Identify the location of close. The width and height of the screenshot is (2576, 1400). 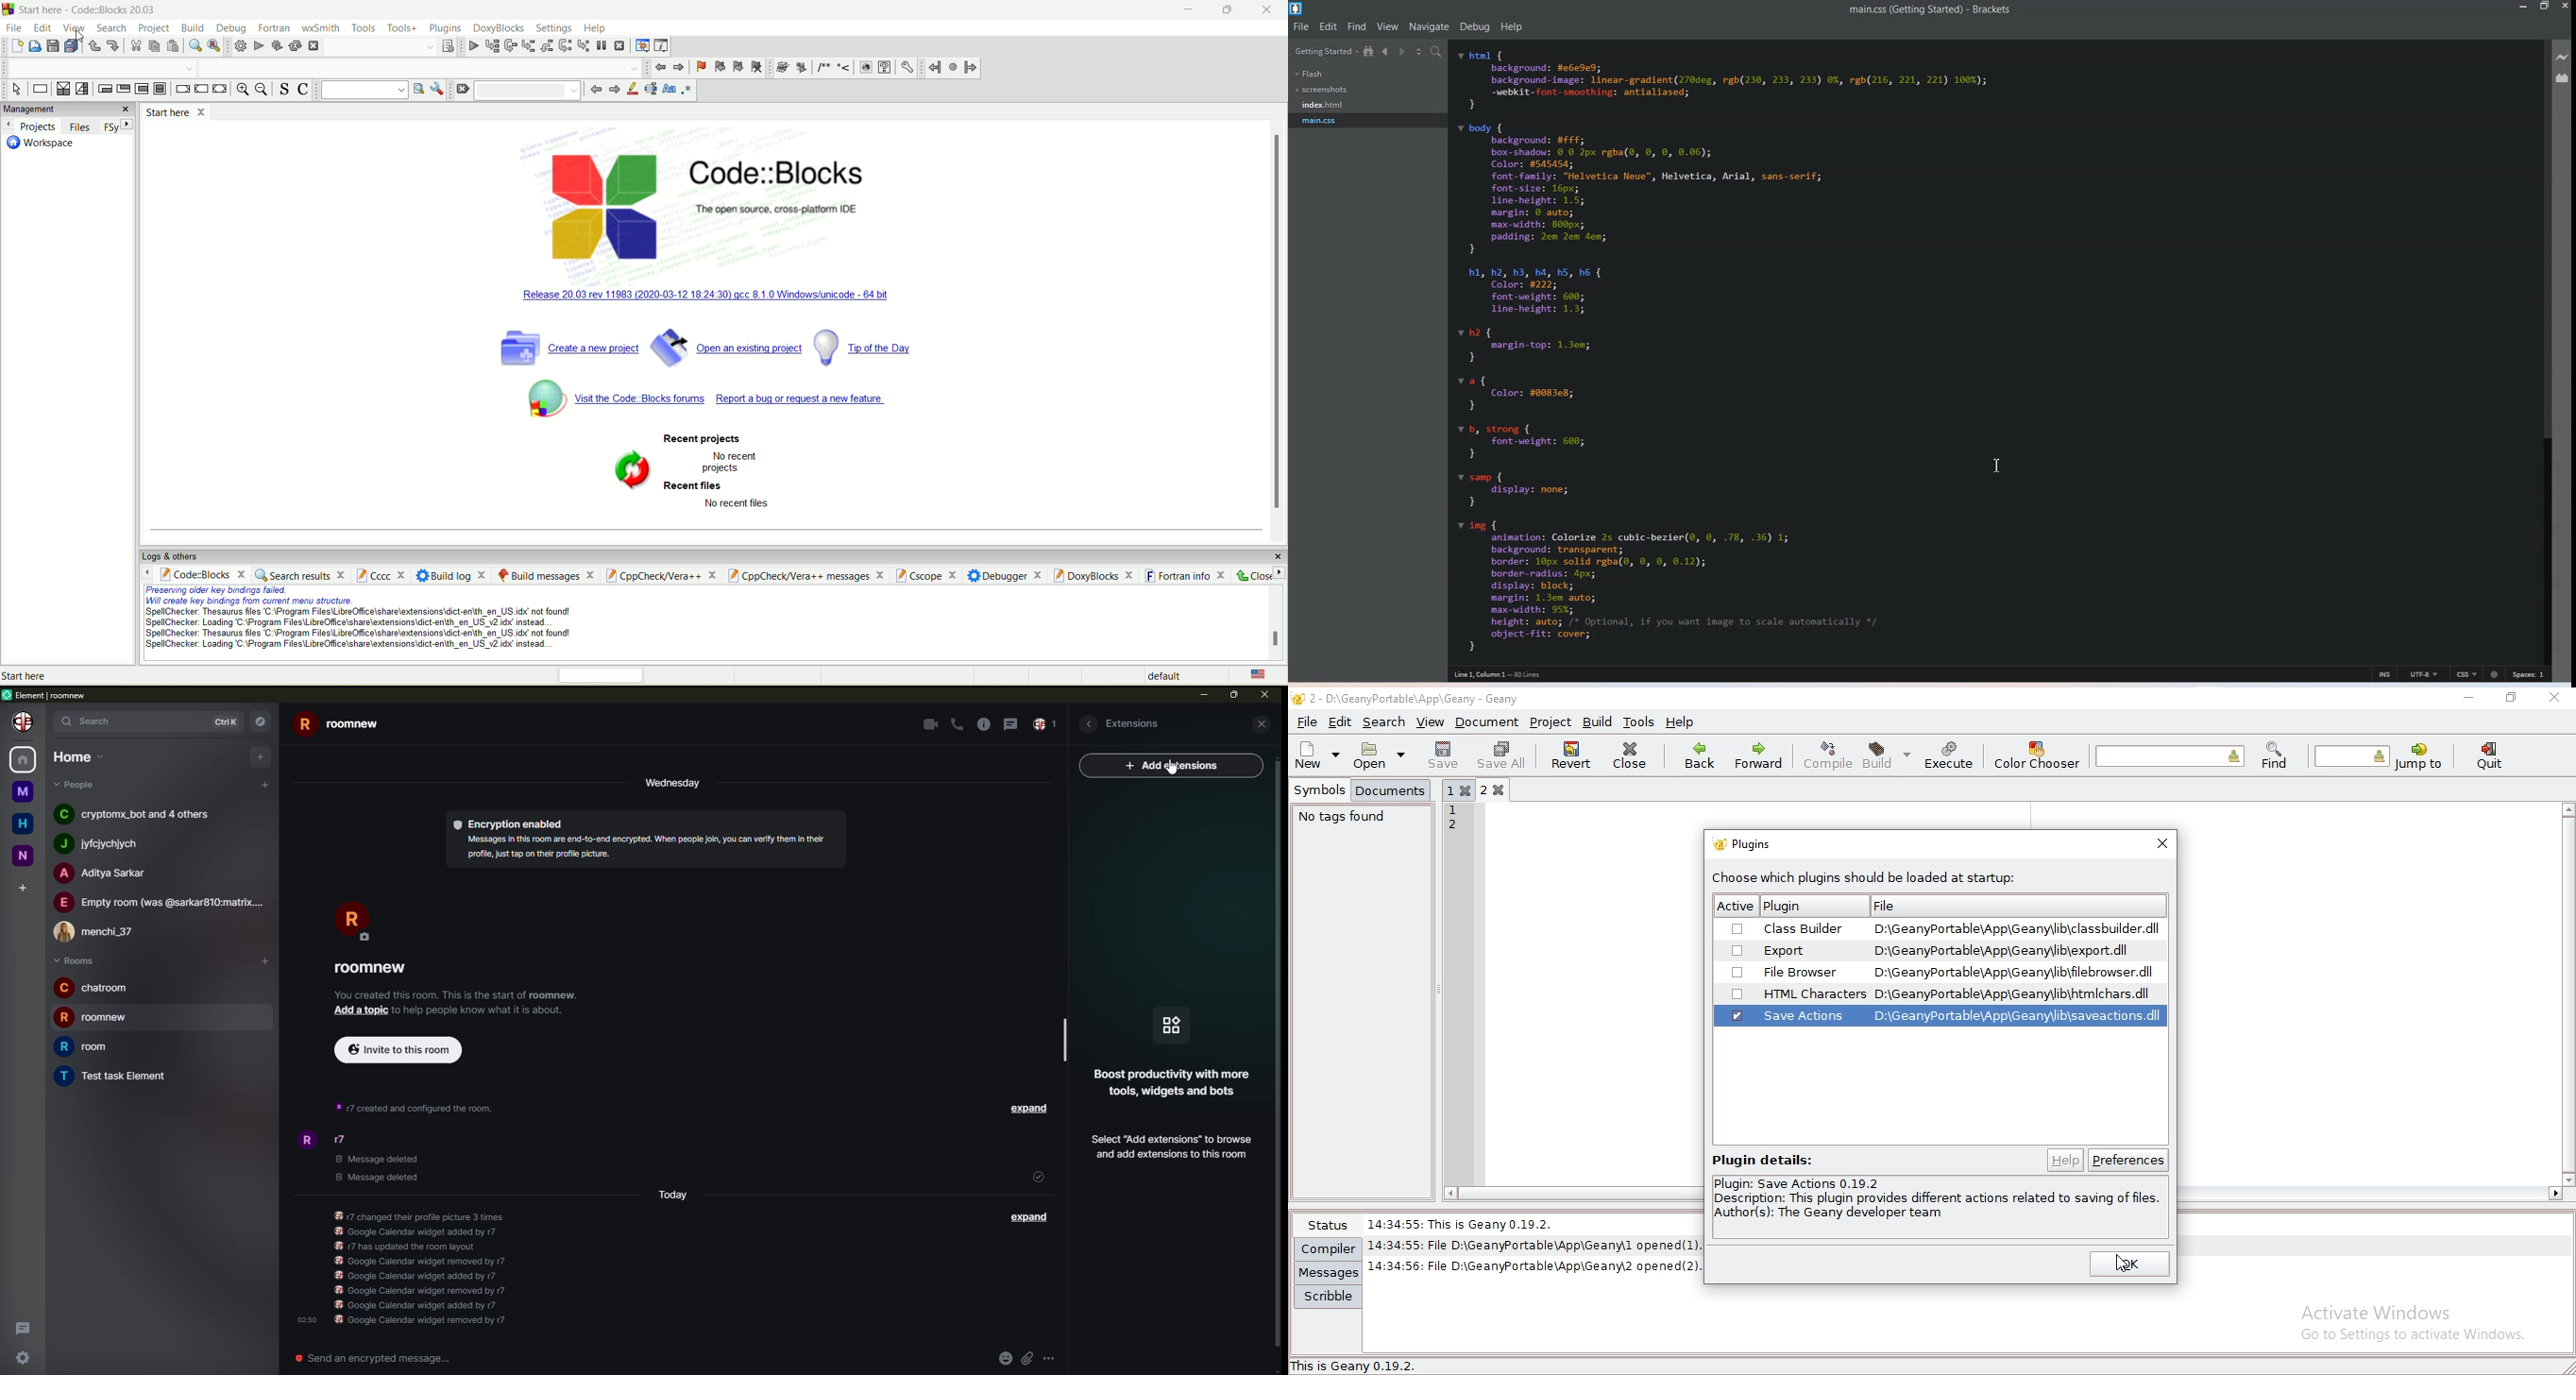
(1265, 723).